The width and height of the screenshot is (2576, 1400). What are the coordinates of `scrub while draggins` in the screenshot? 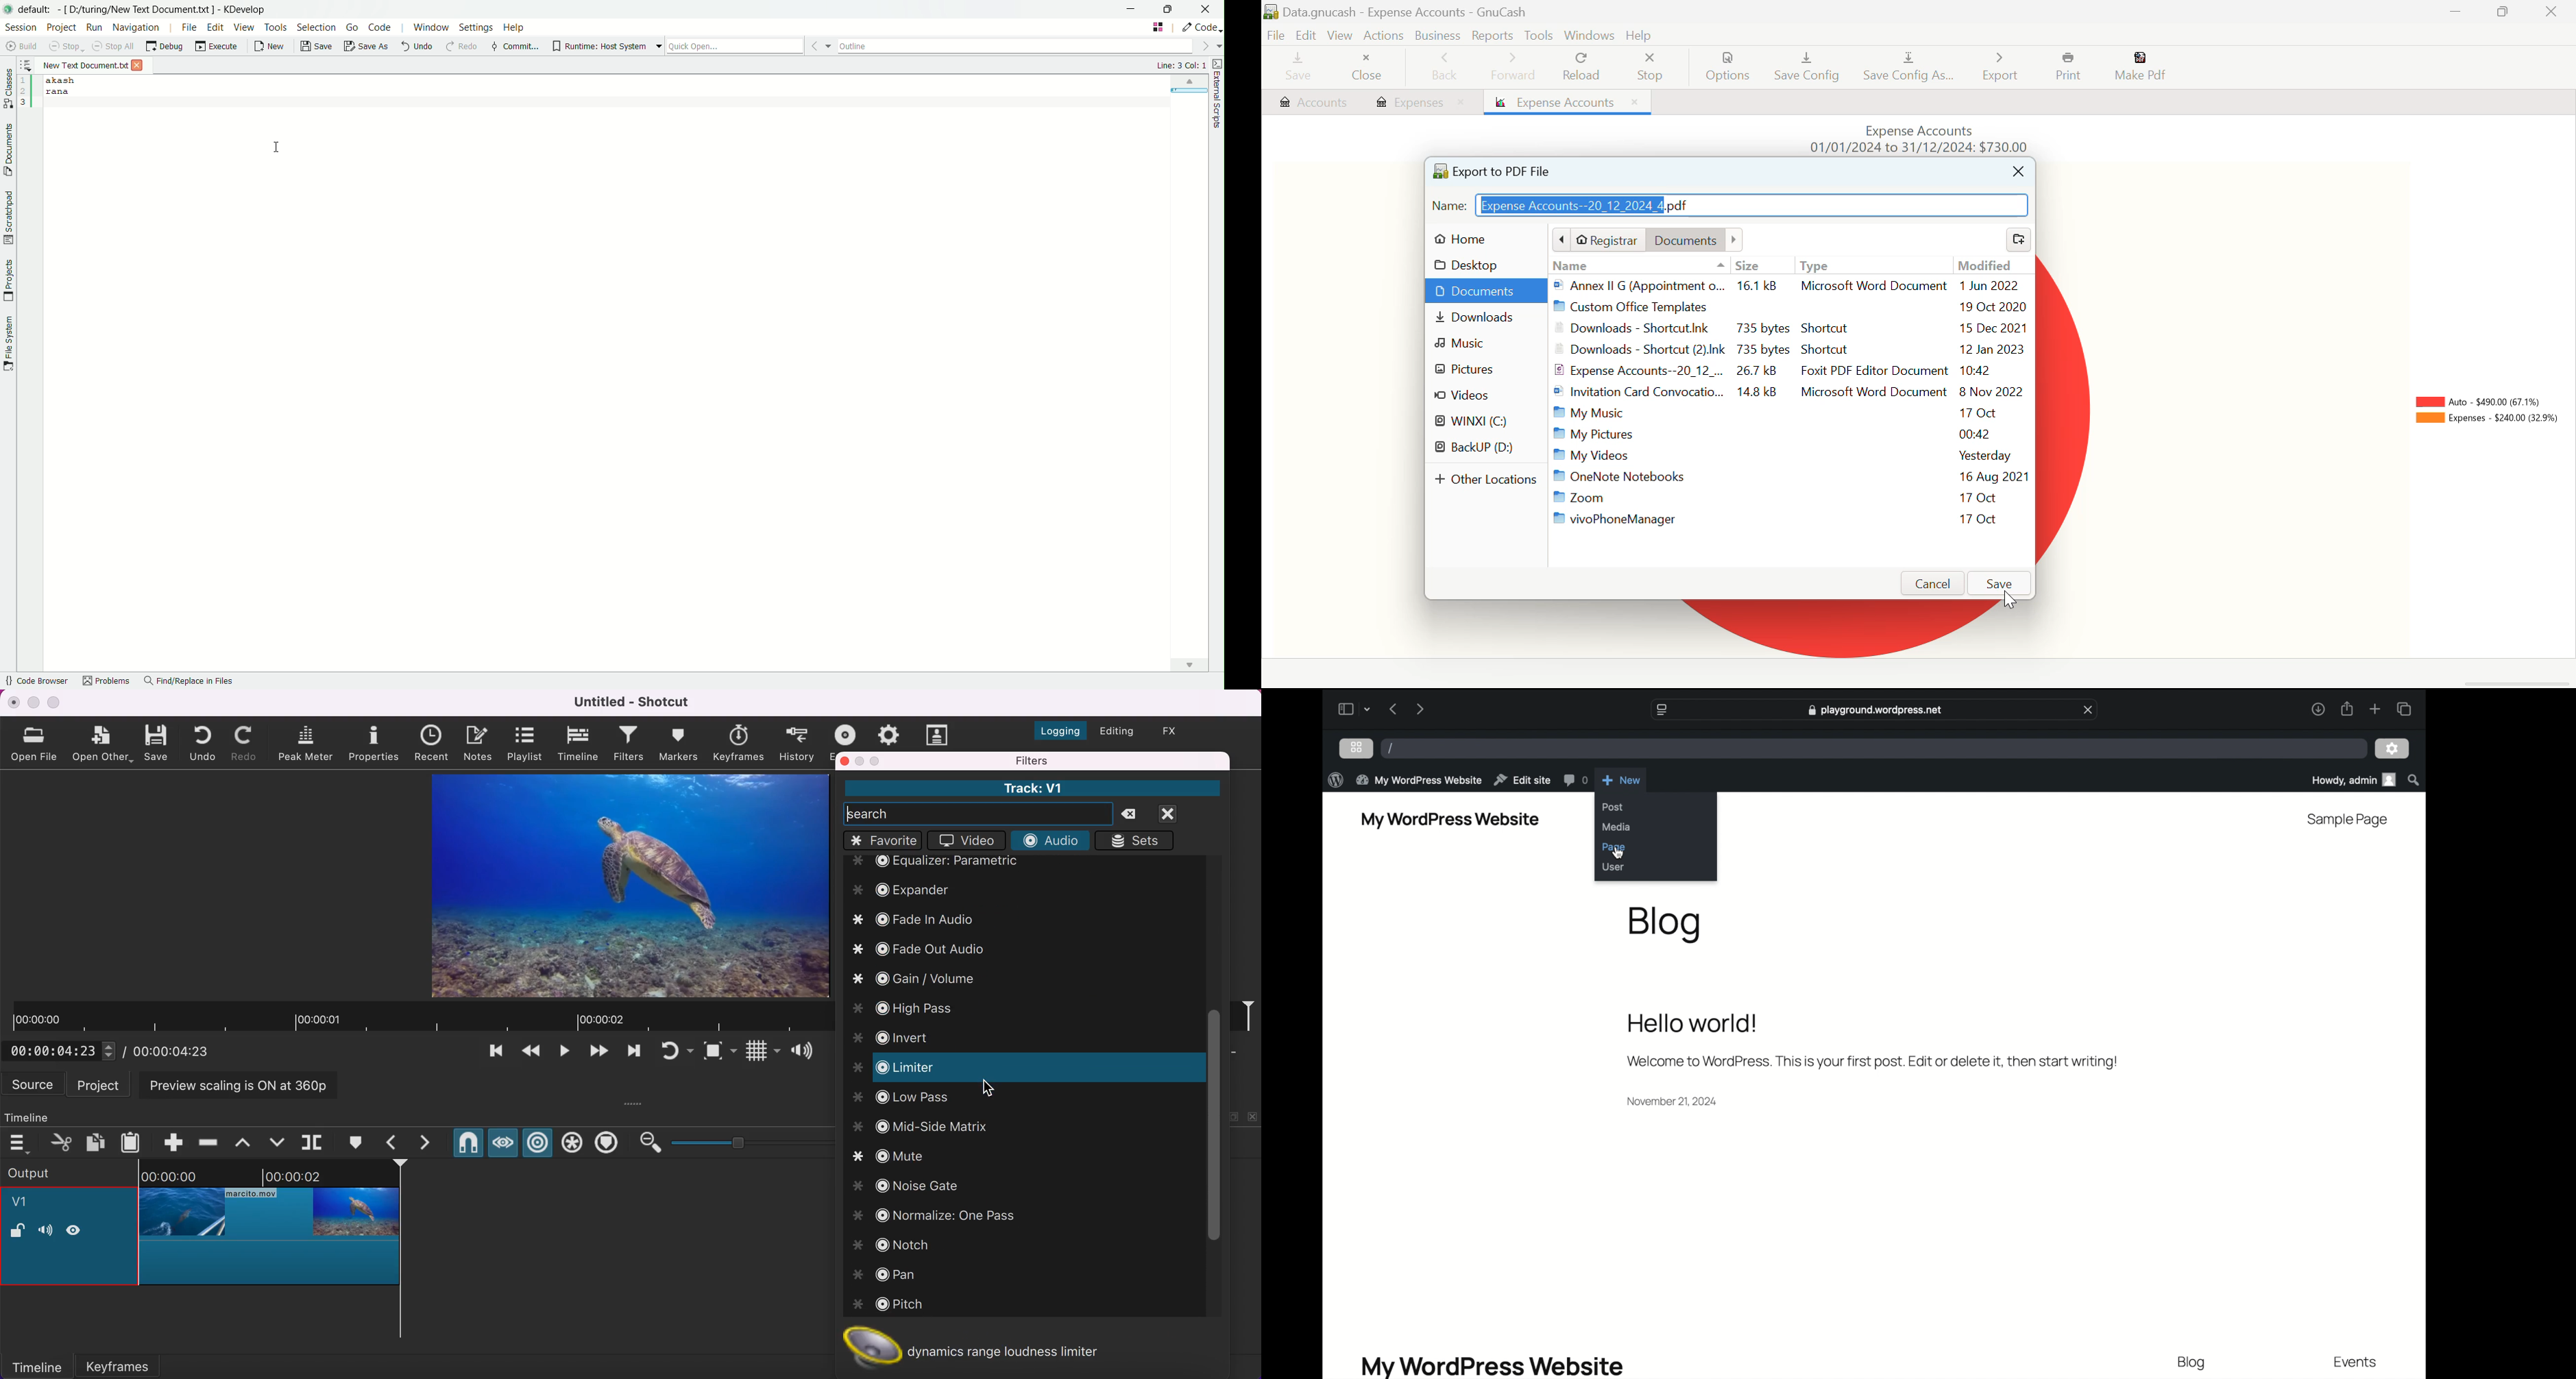 It's located at (502, 1145).